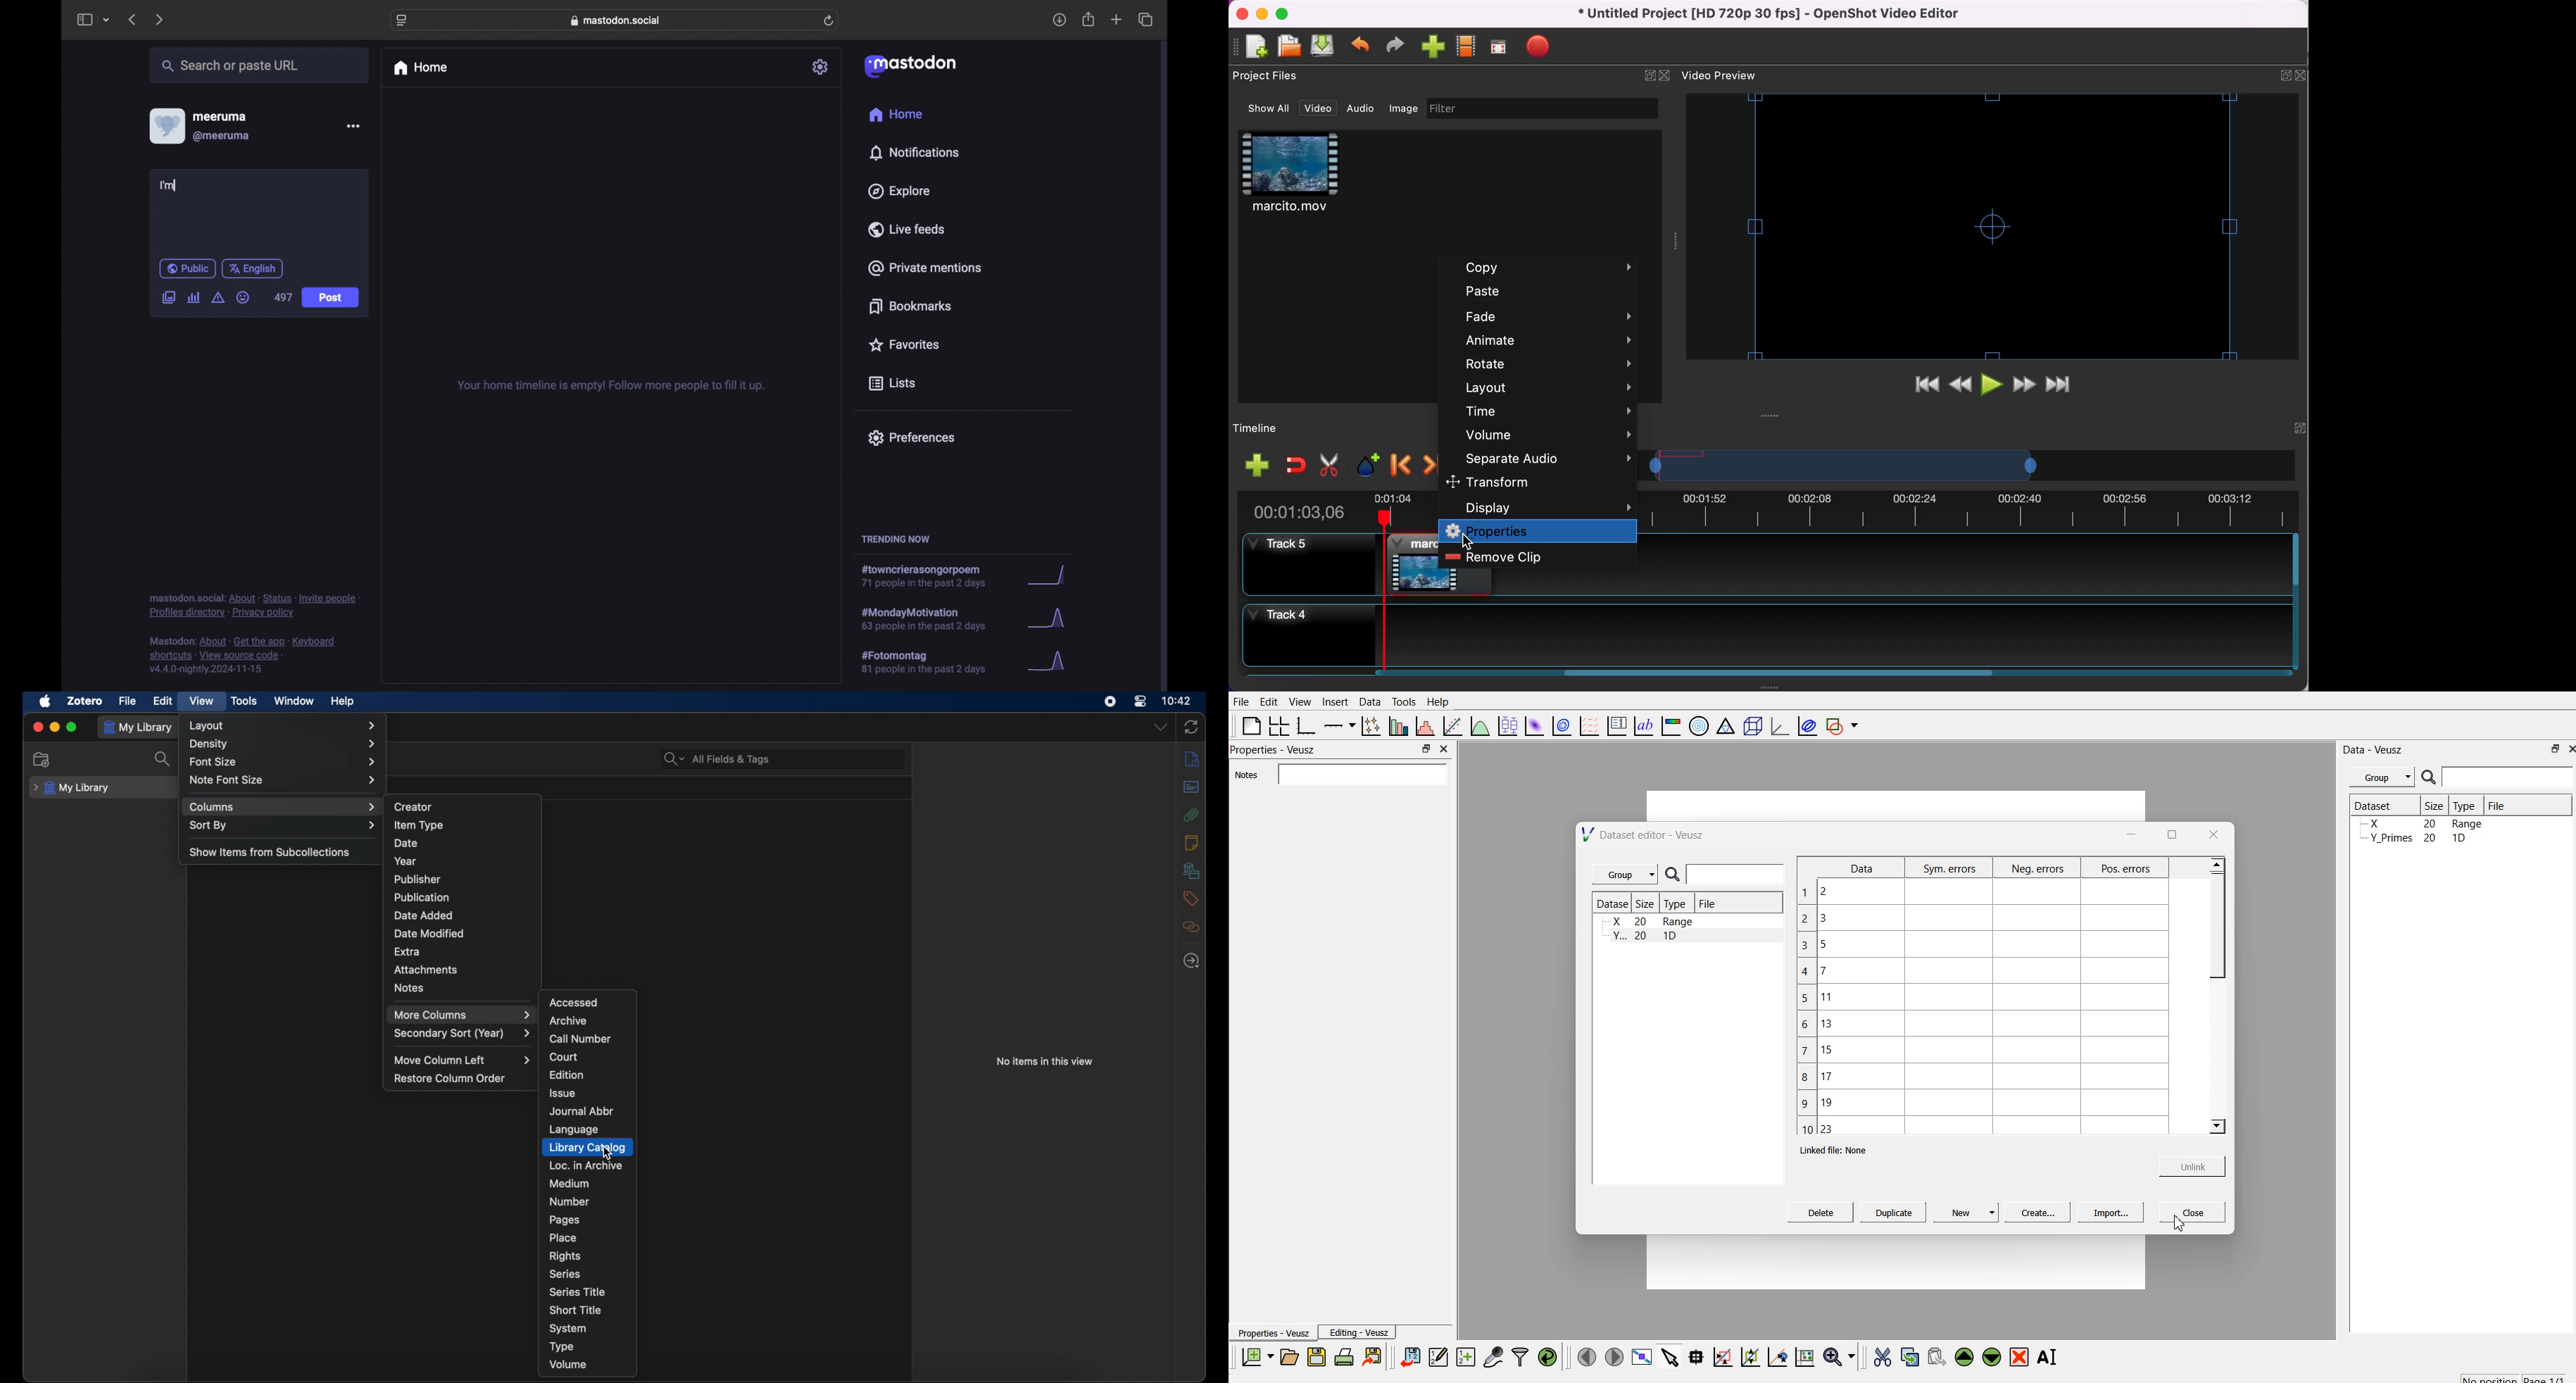 The image size is (2576, 1400). I want to click on info, so click(1194, 760).